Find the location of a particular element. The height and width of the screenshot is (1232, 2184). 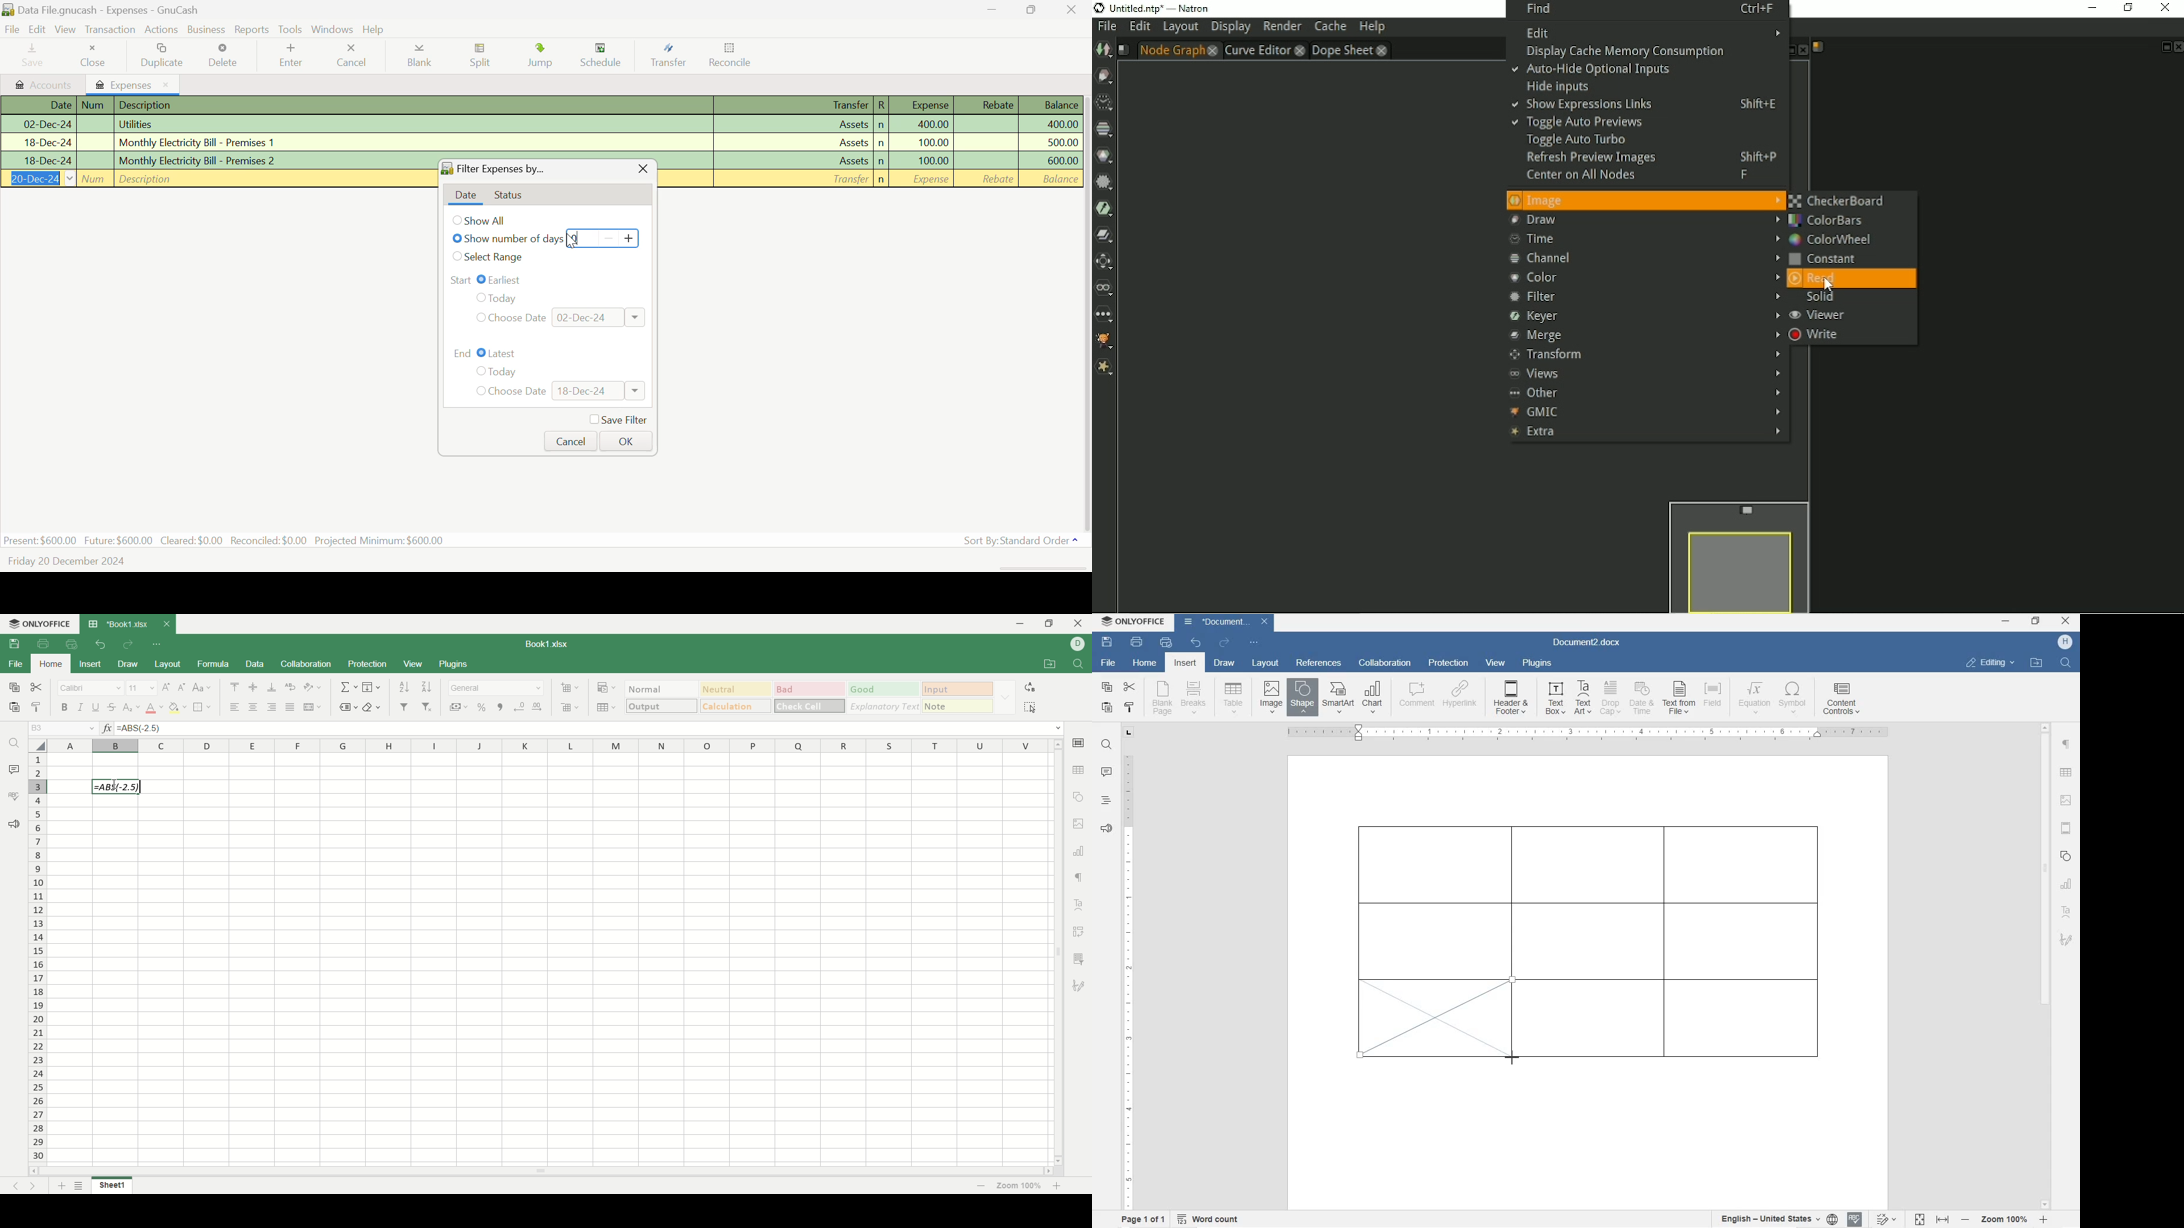

Close is located at coordinates (1072, 10).